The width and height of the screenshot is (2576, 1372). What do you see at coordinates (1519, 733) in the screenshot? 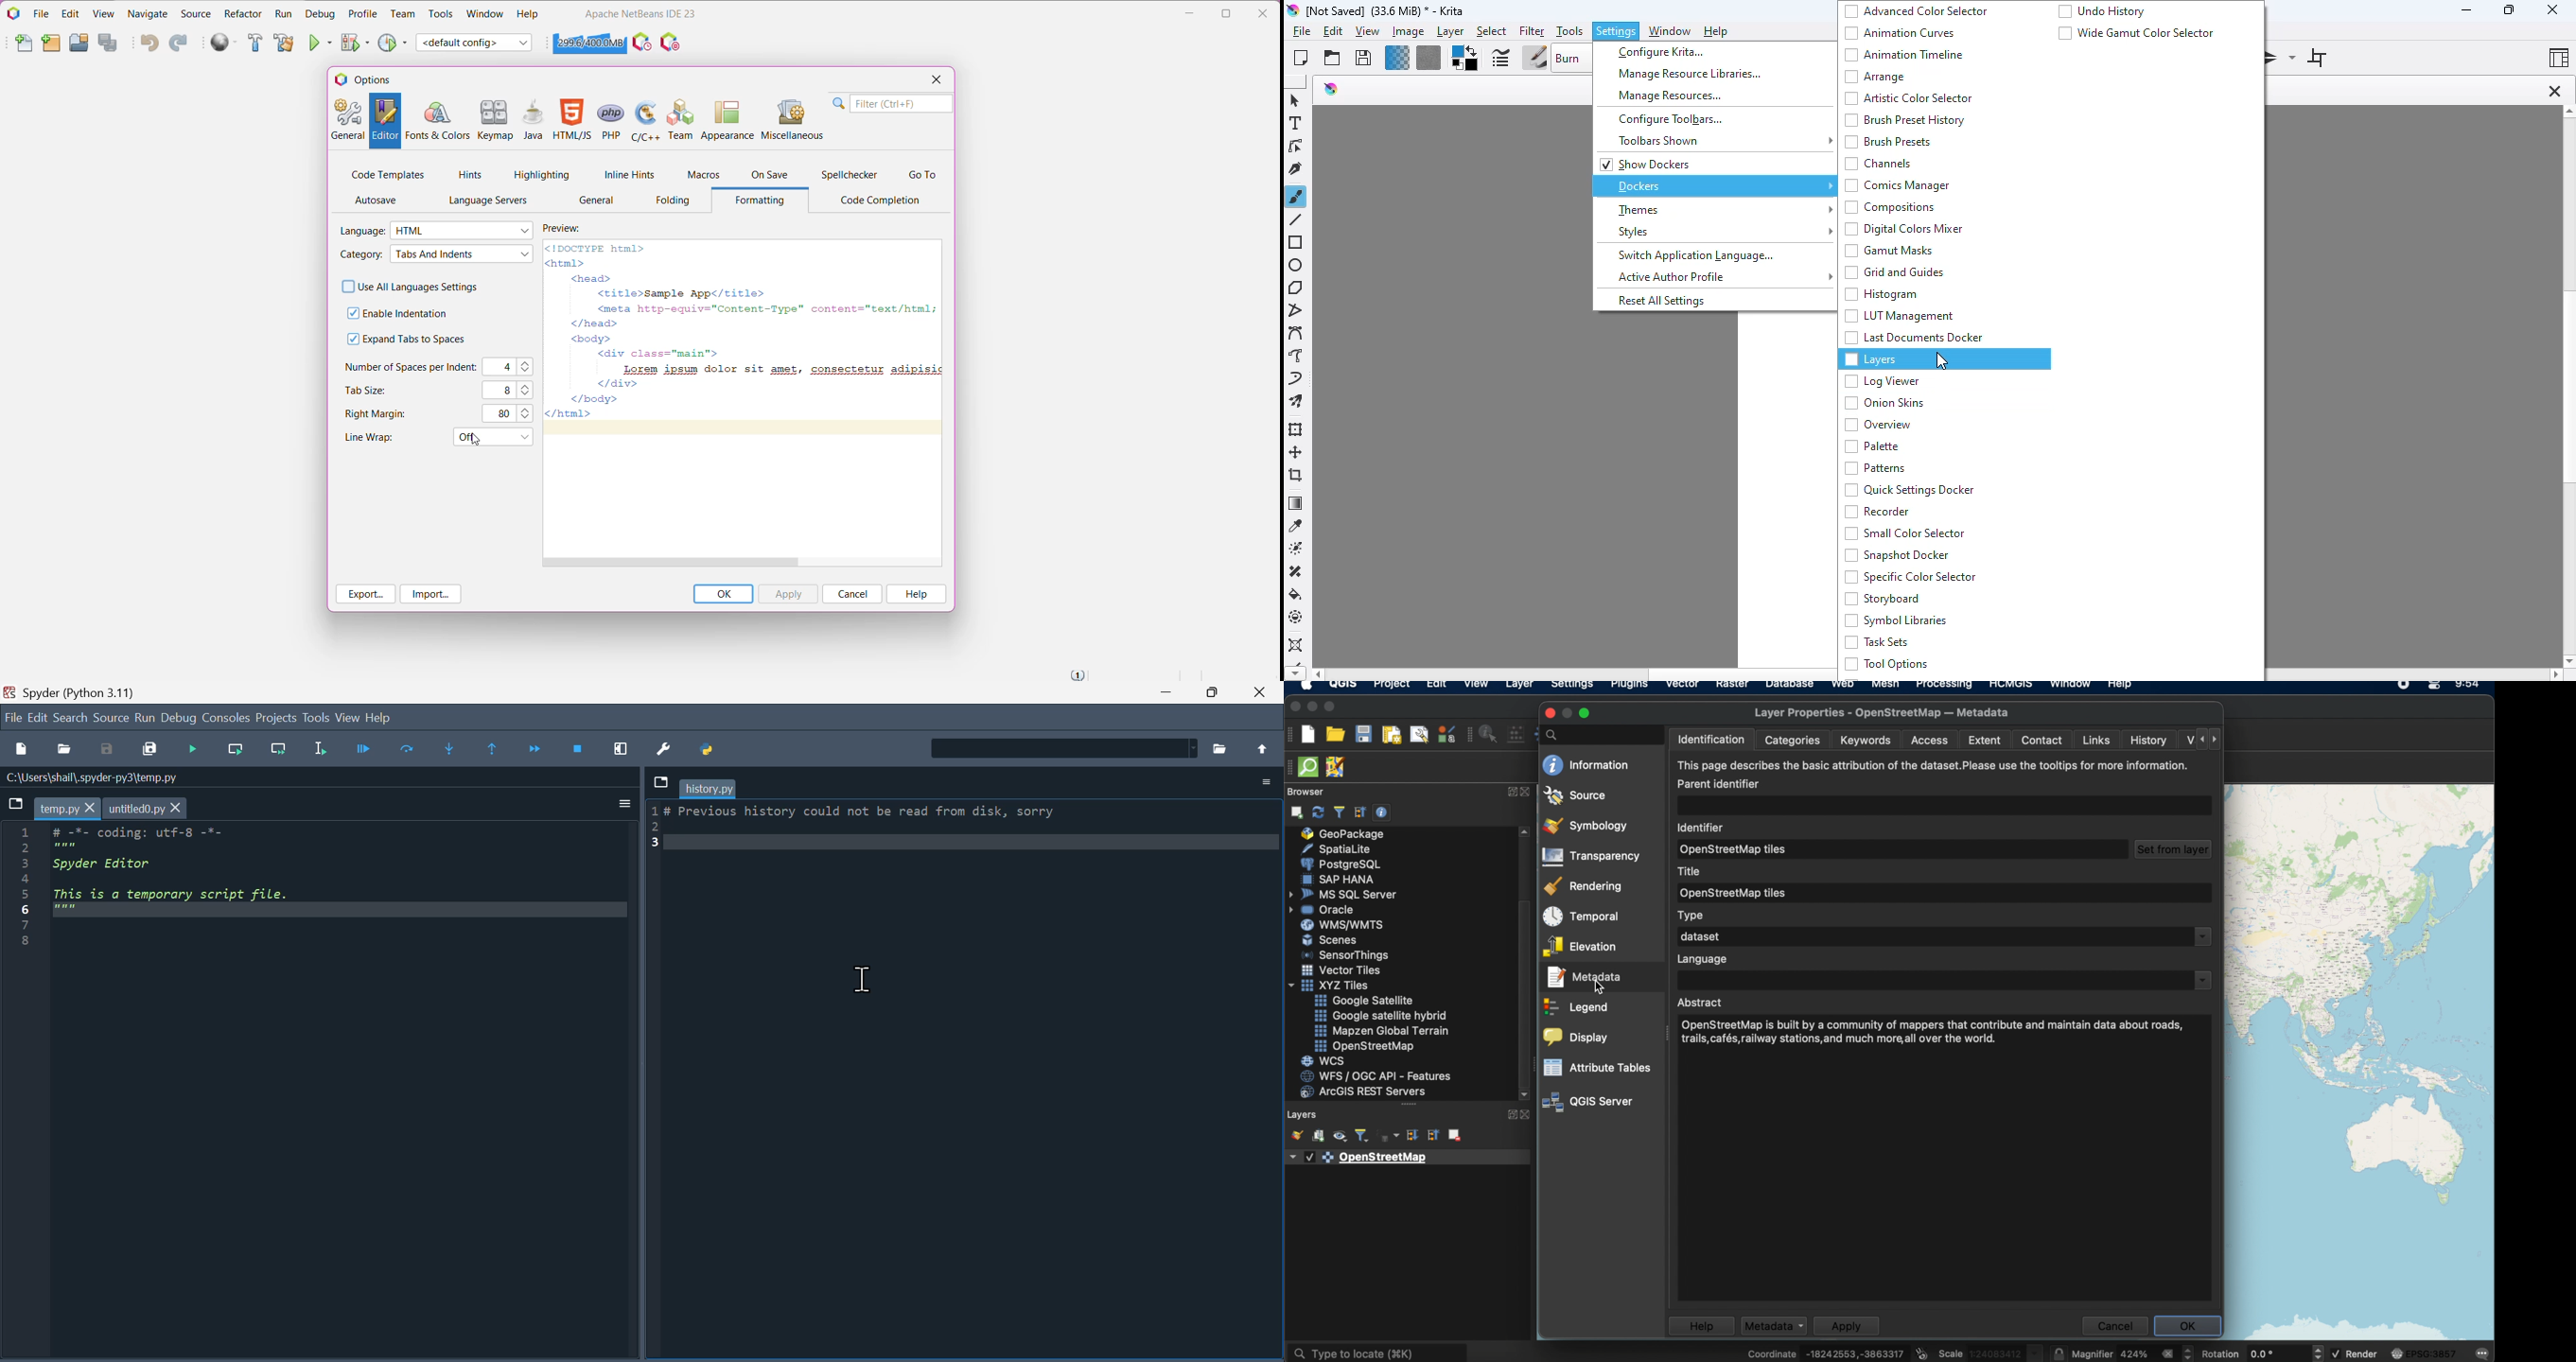
I see `OPEN FIELD CALCULATOR` at bounding box center [1519, 733].